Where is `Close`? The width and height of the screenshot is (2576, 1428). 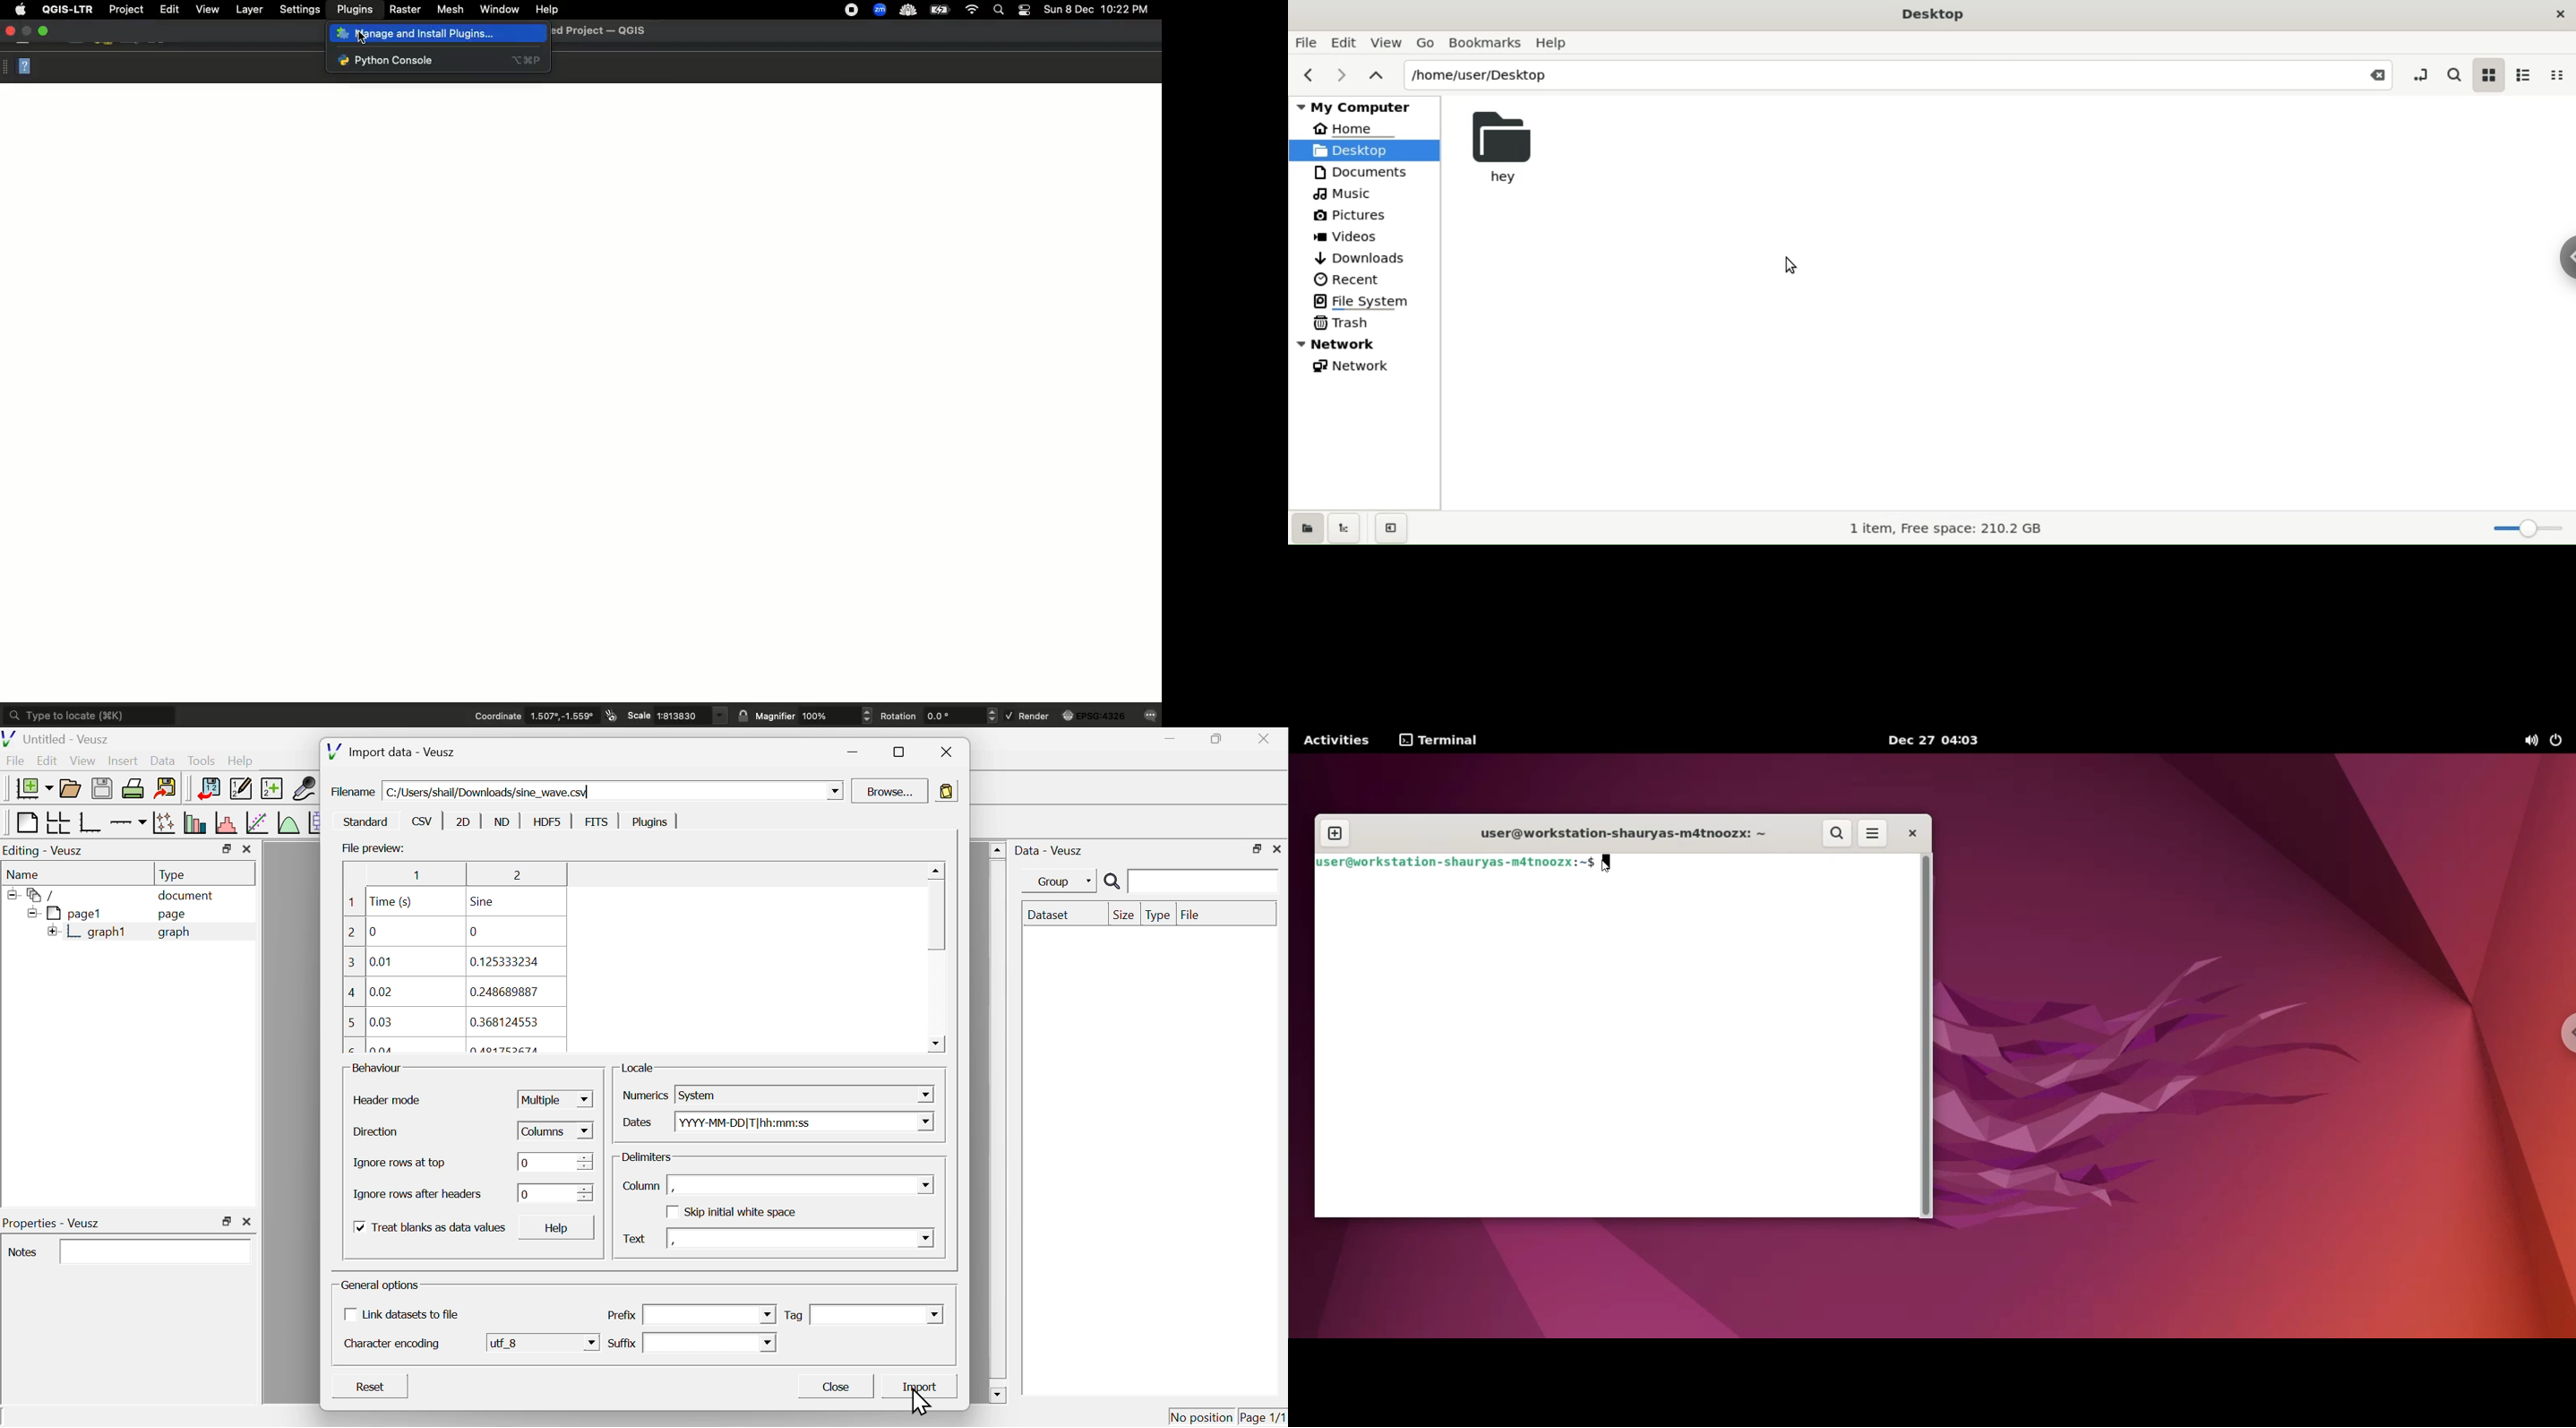
Close is located at coordinates (841, 1389).